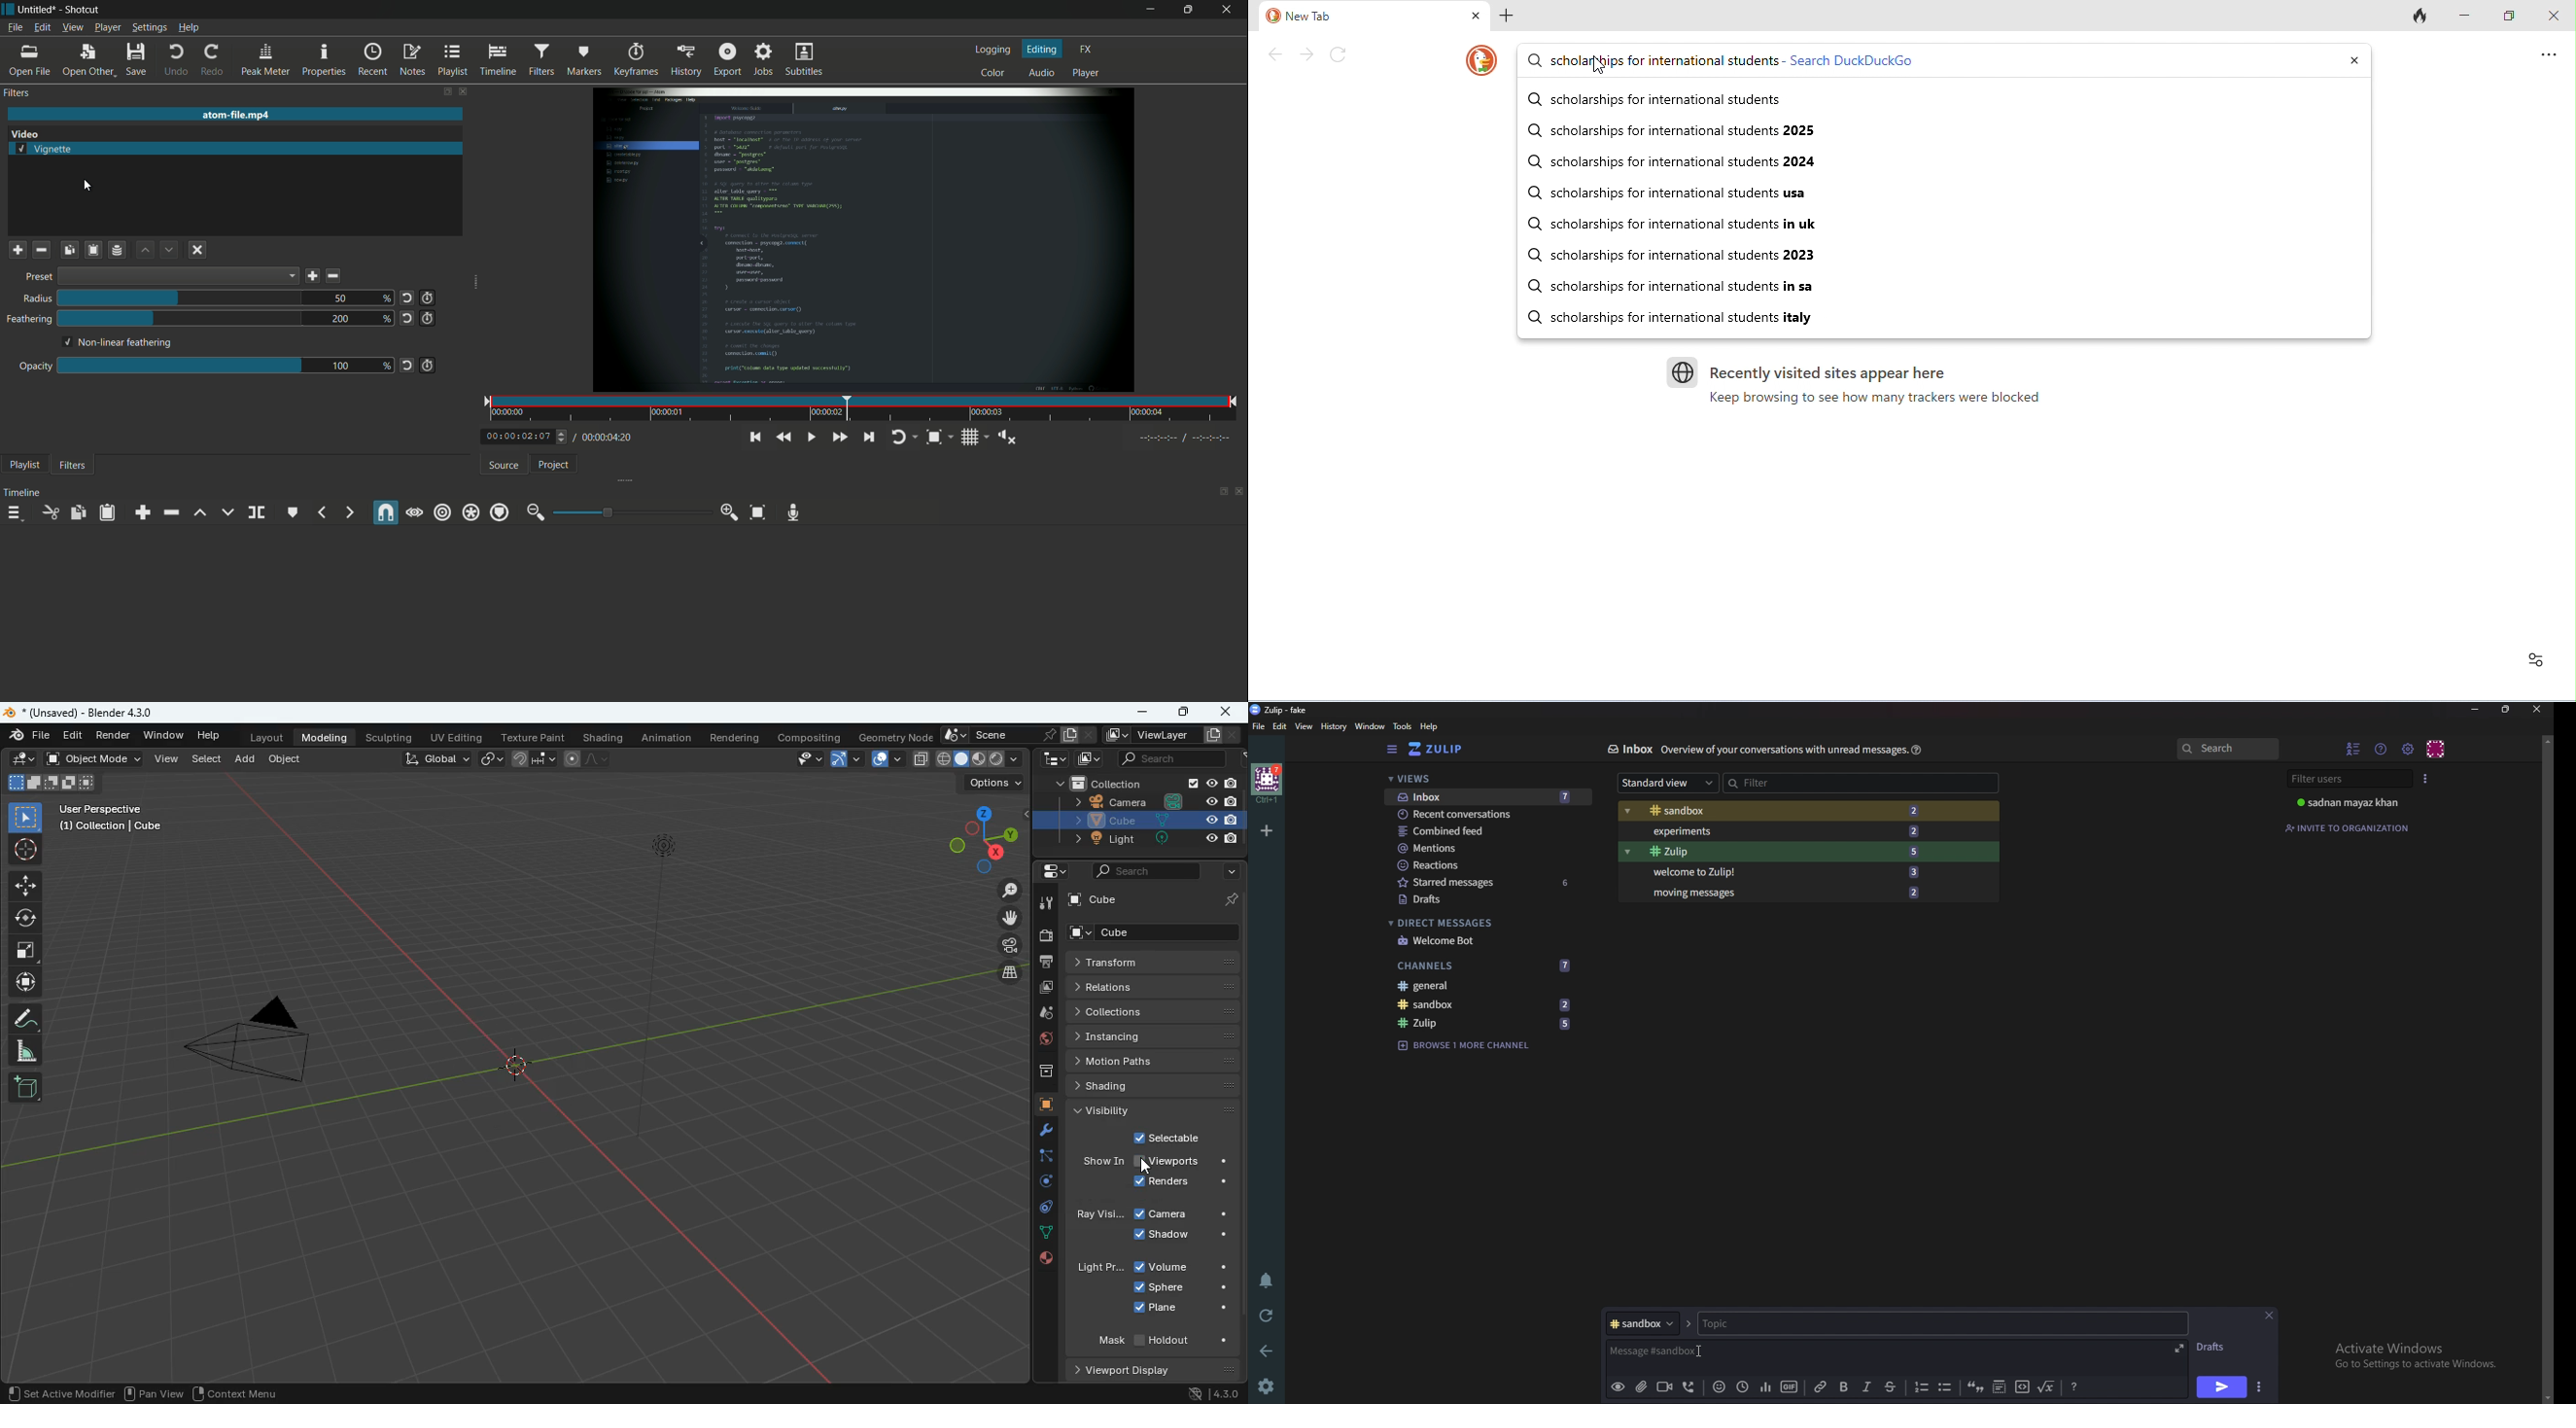 The height and width of the screenshot is (1428, 2576). Describe the element at coordinates (1486, 882) in the screenshot. I see `Starred messages` at that location.